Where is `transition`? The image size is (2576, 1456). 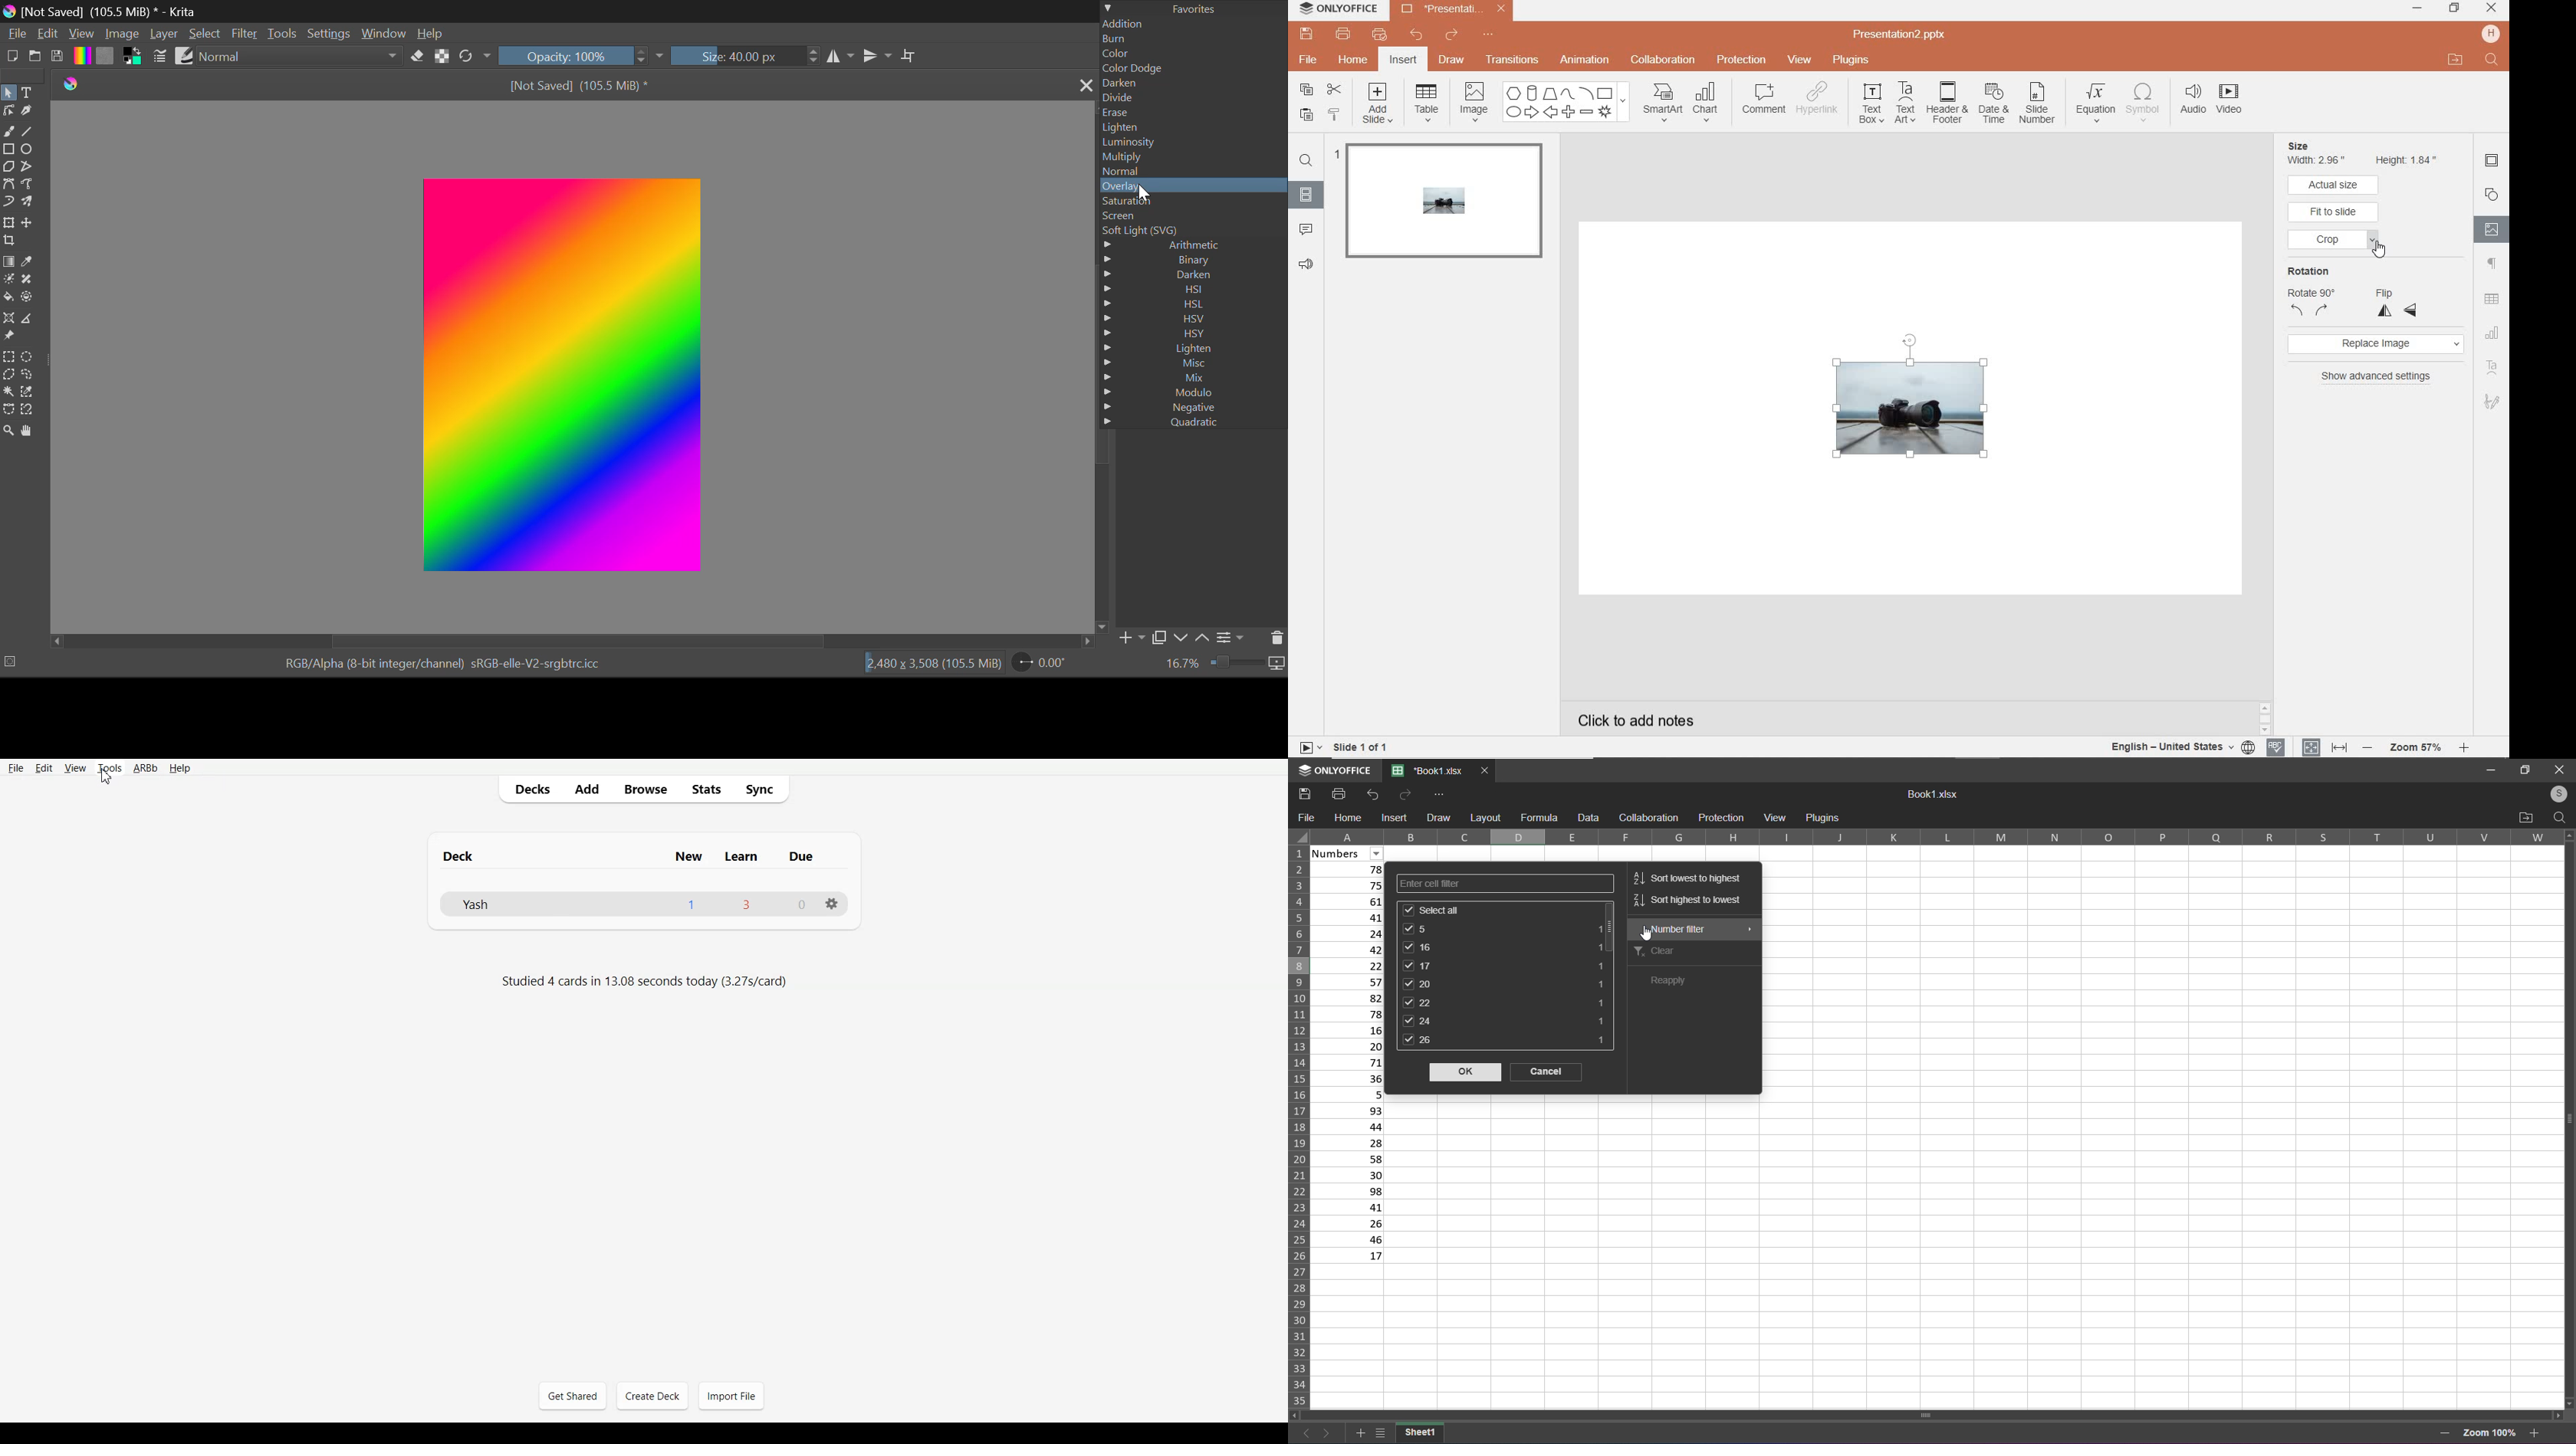 transition is located at coordinates (1512, 60).